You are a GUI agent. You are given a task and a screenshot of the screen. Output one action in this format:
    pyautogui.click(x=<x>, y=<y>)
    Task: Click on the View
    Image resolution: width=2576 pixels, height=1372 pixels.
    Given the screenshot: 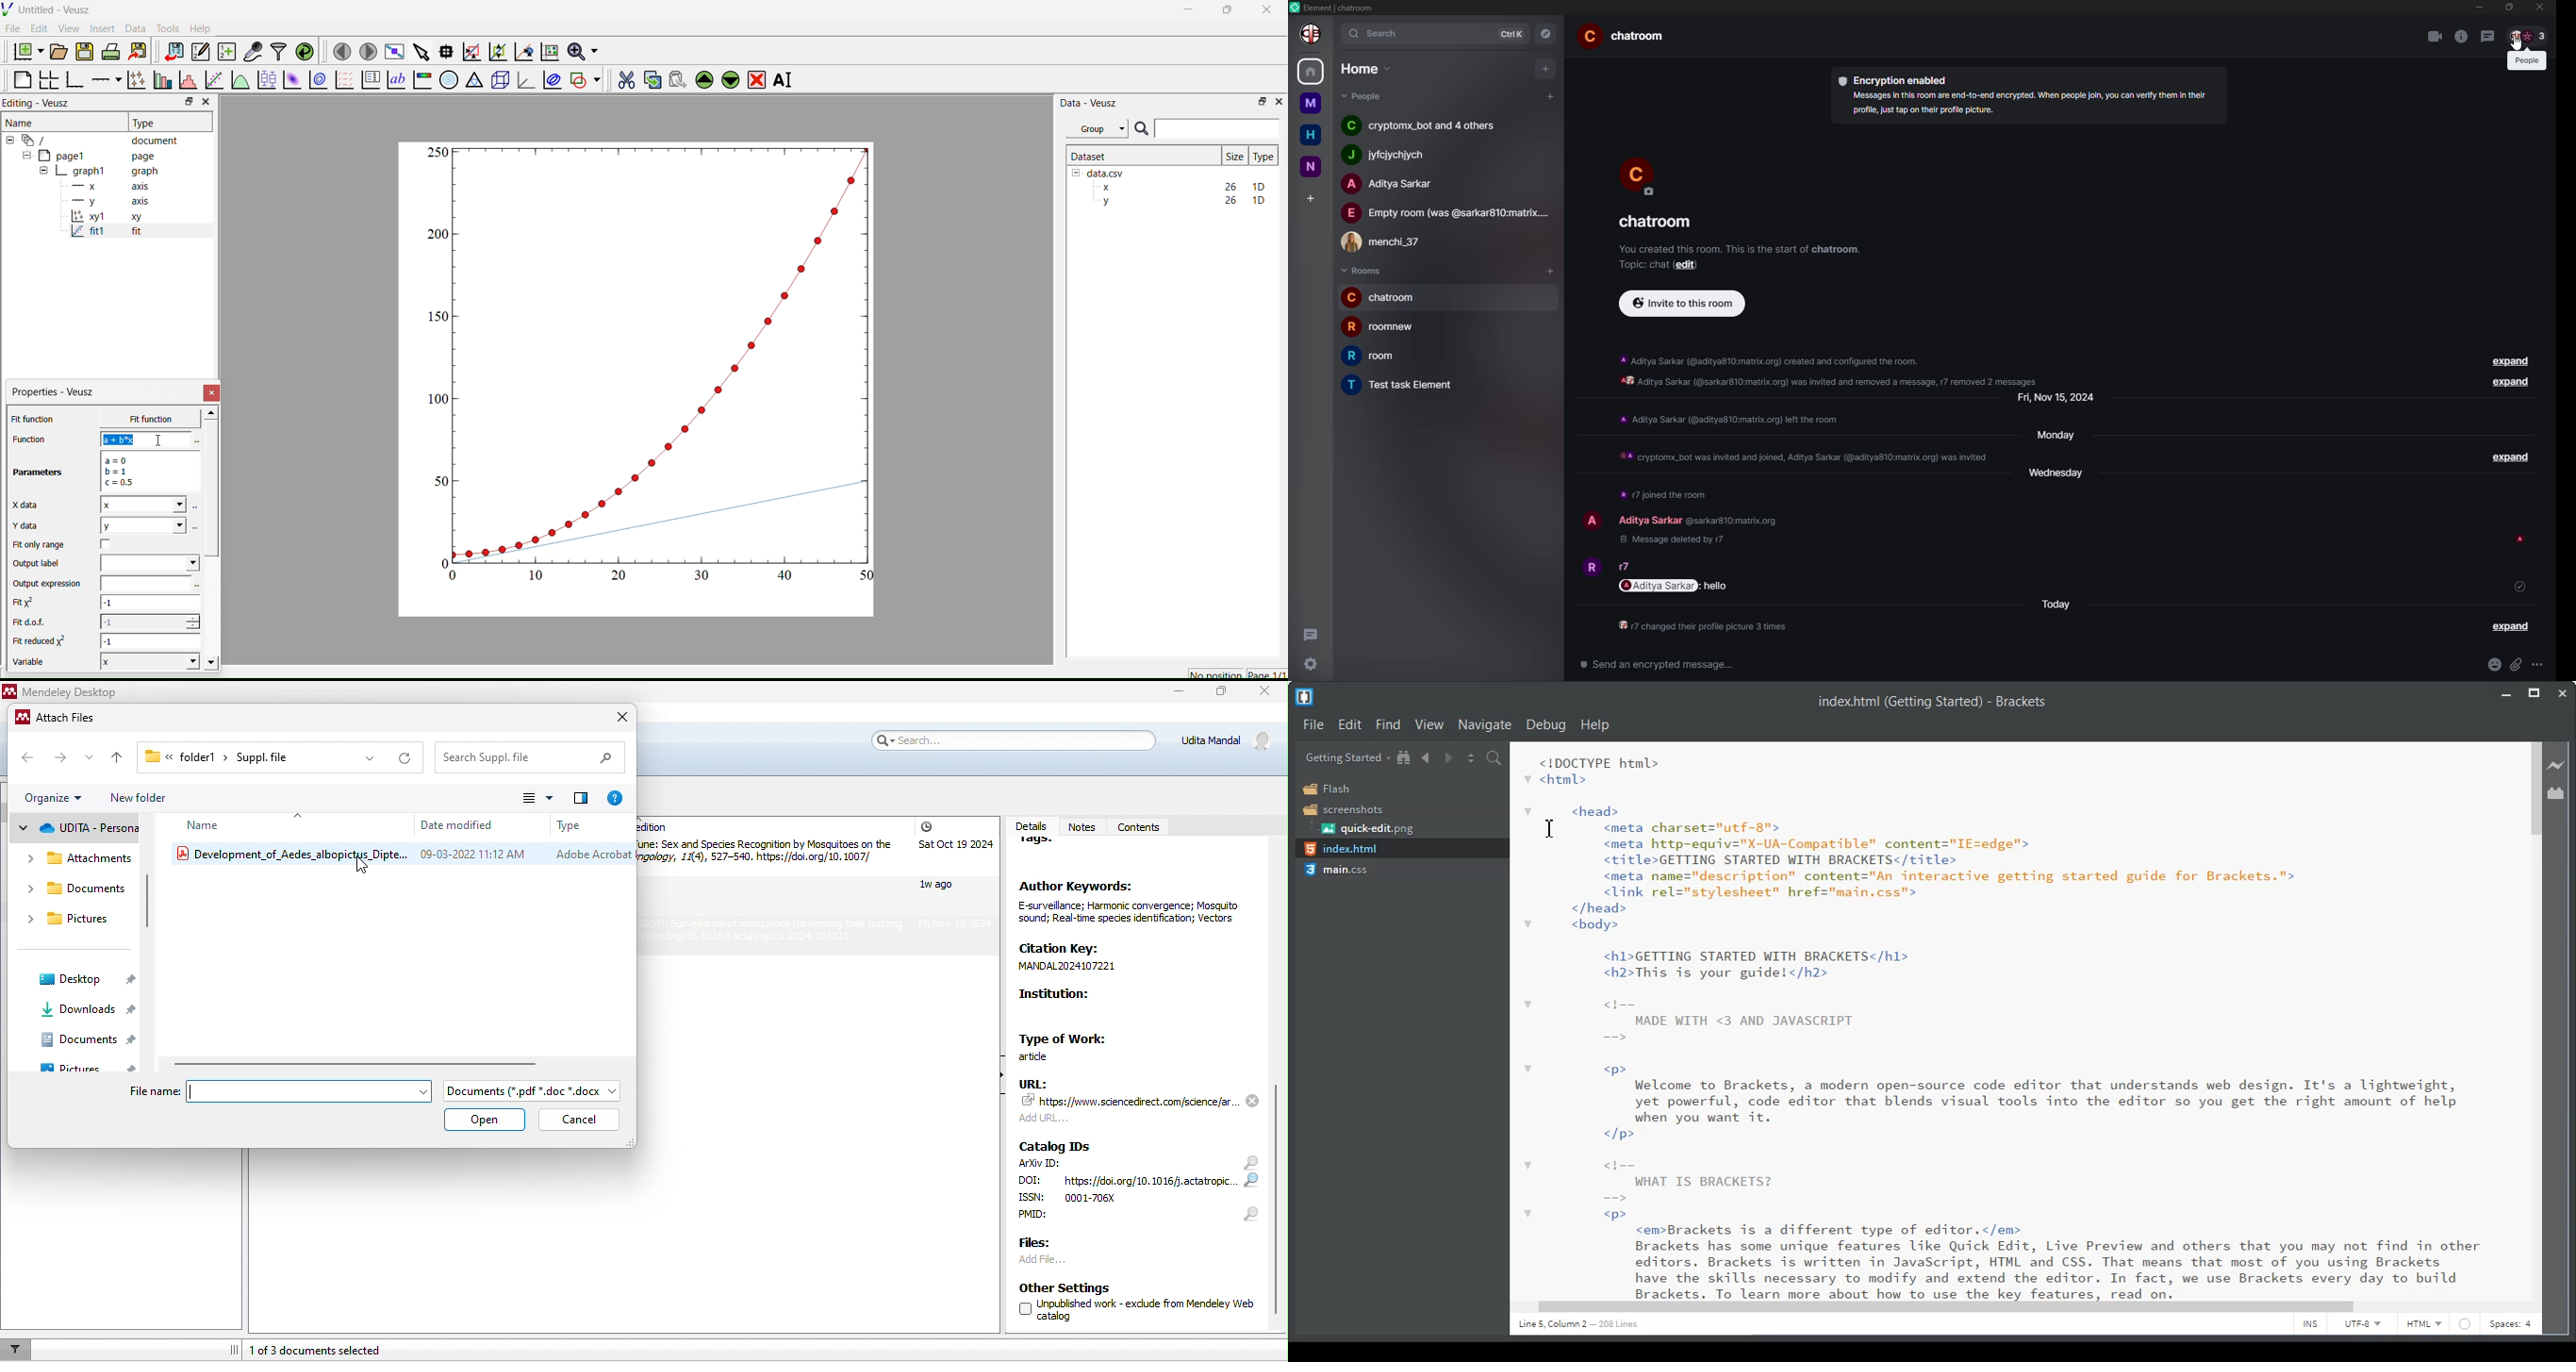 What is the action you would take?
    pyautogui.click(x=68, y=28)
    